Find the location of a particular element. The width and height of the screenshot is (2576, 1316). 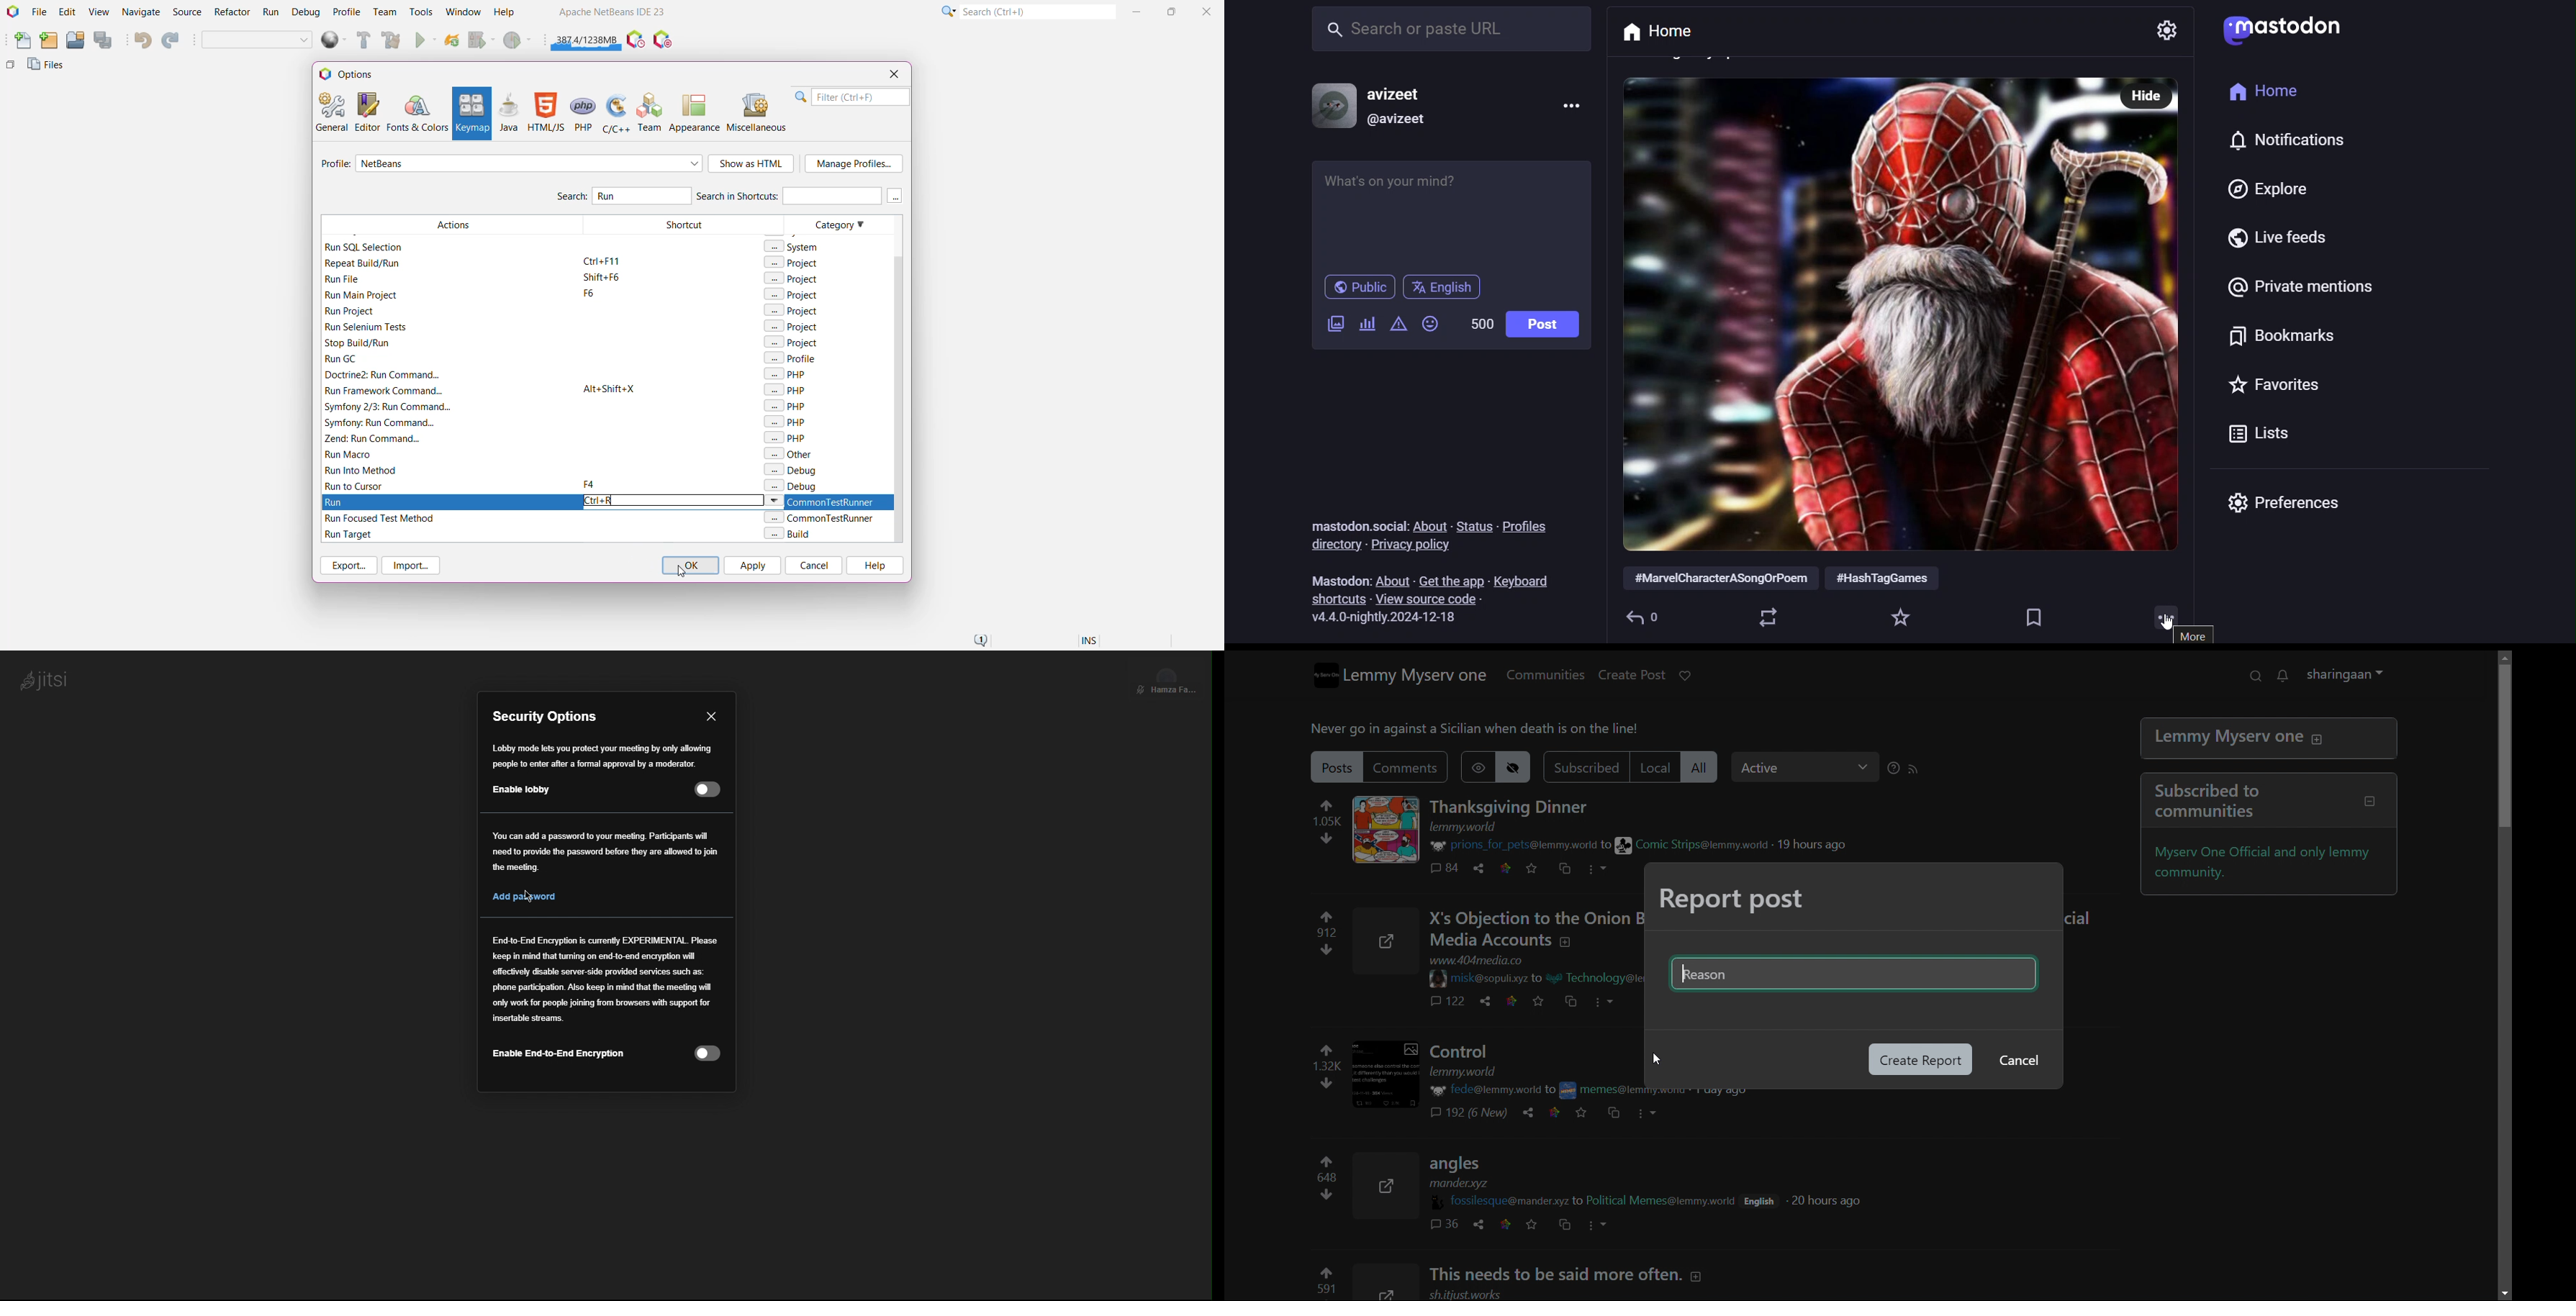

Participant View is located at coordinates (1167, 678).